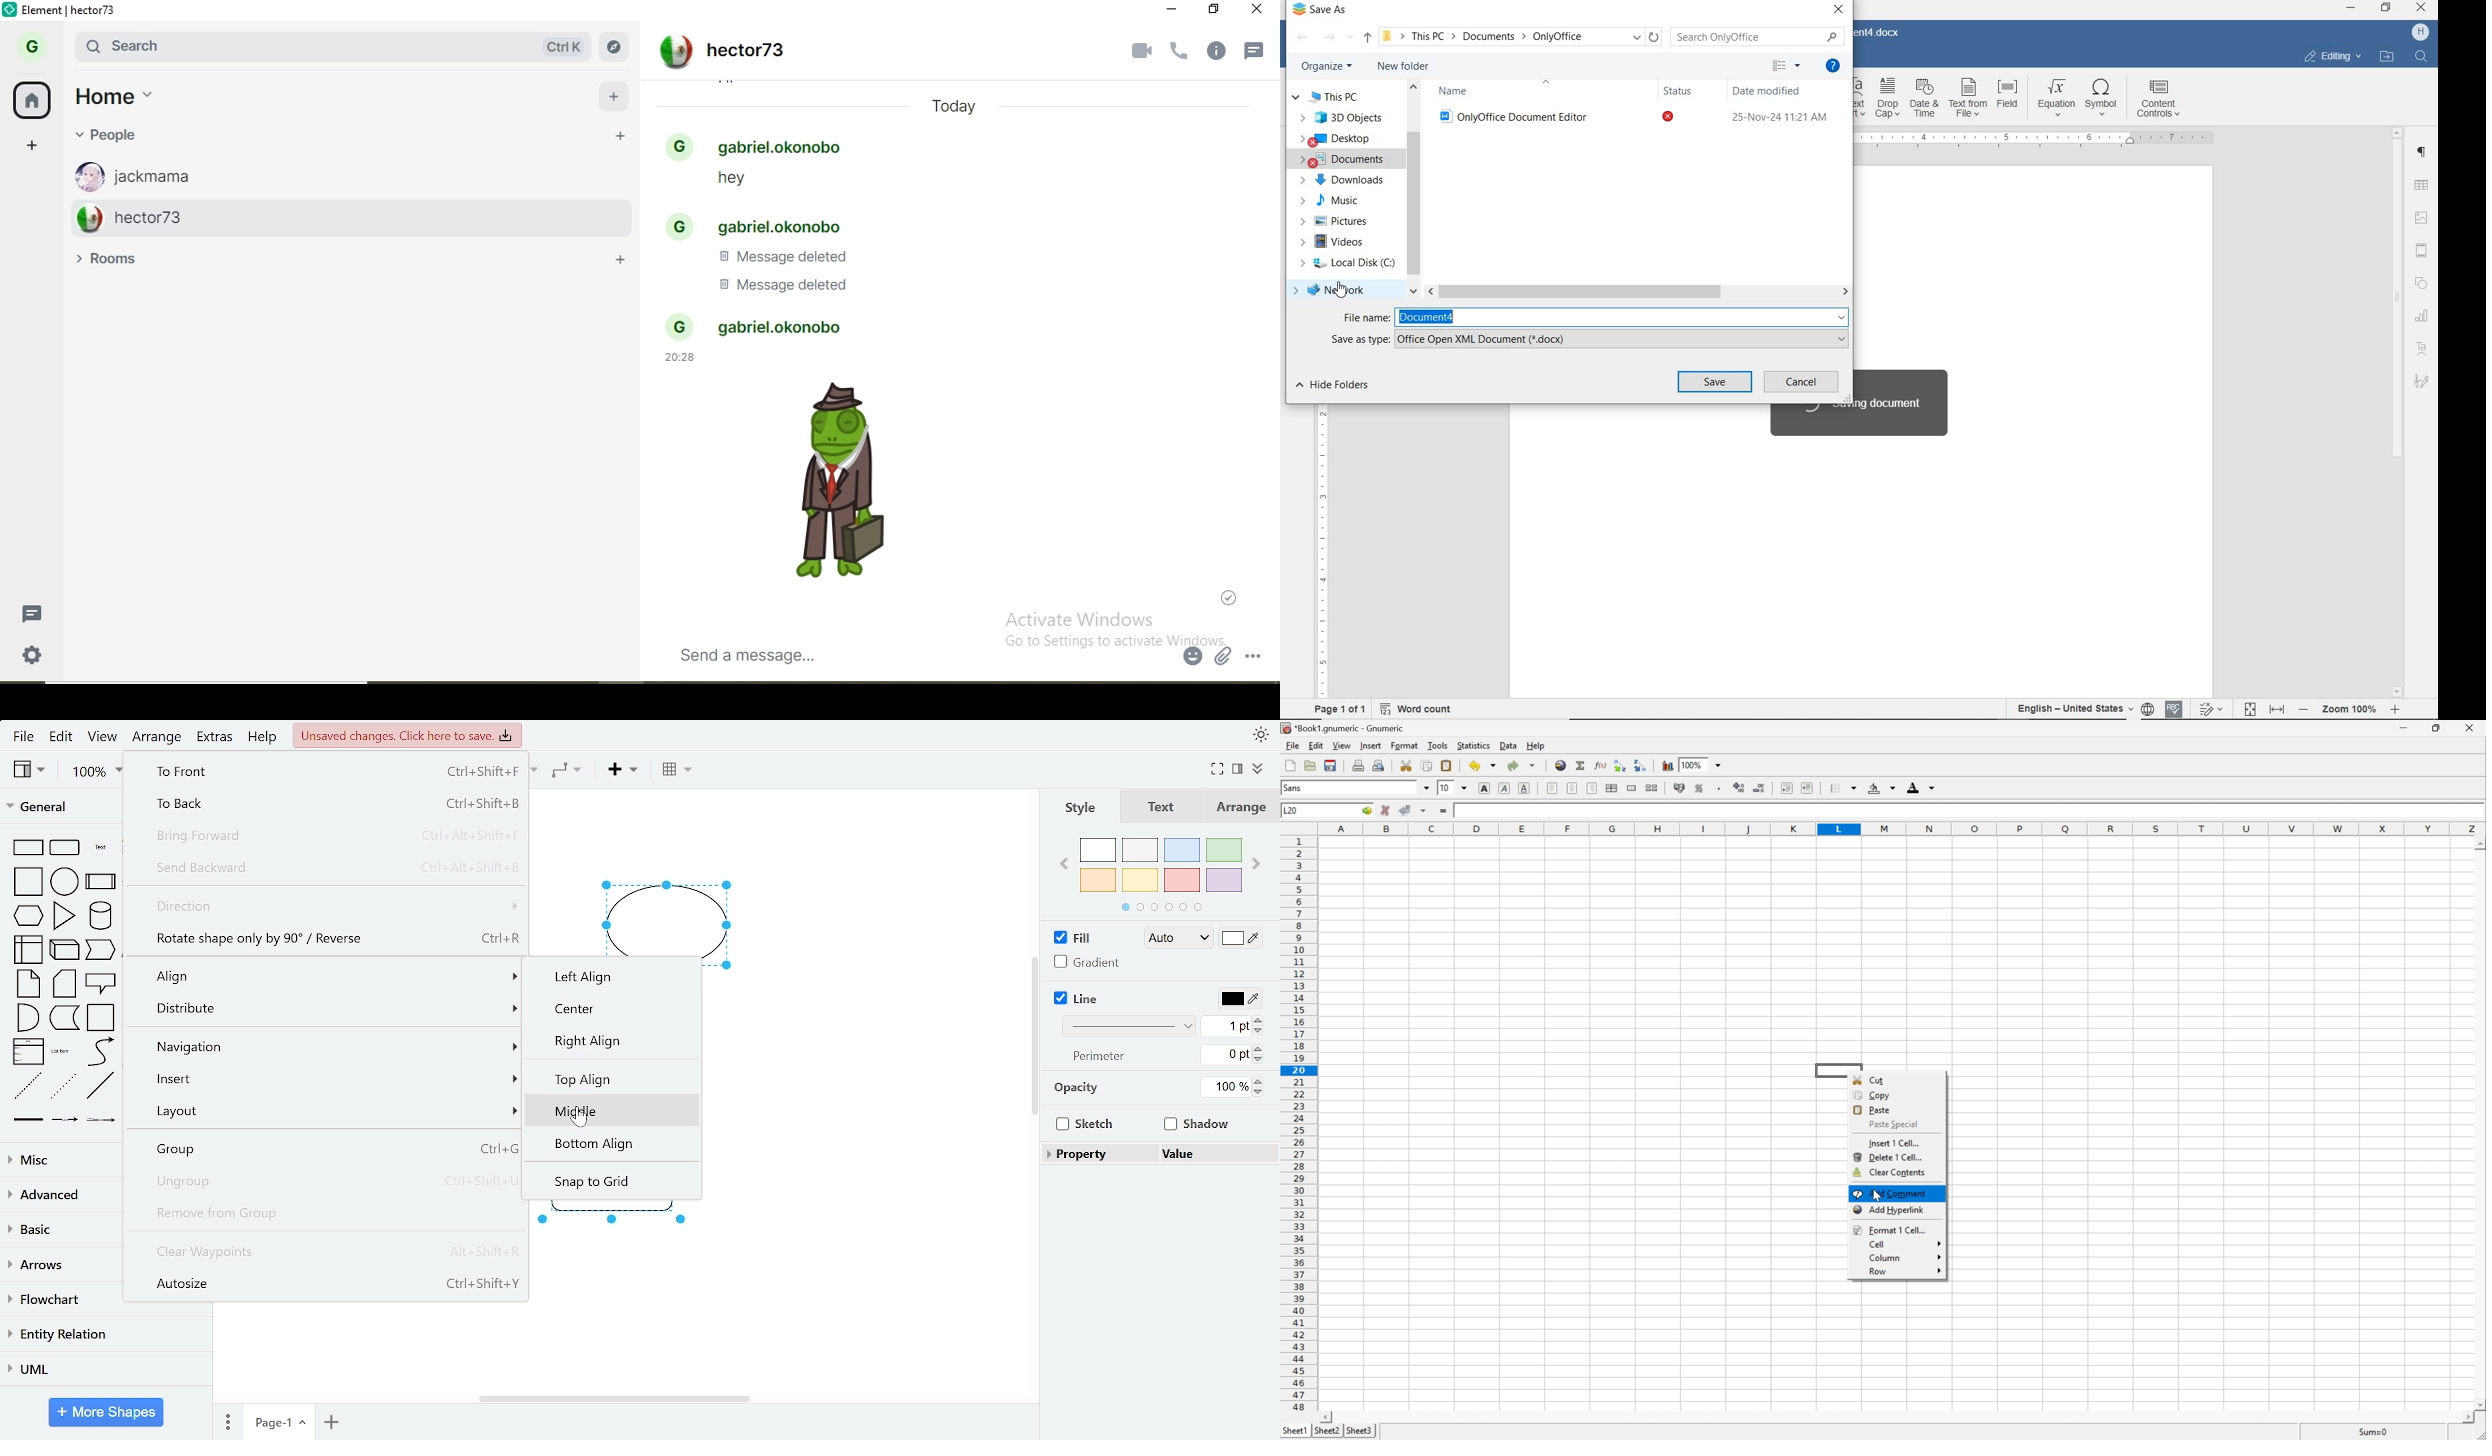 The height and width of the screenshot is (1456, 2492). I want to click on waypoints, so click(567, 772).